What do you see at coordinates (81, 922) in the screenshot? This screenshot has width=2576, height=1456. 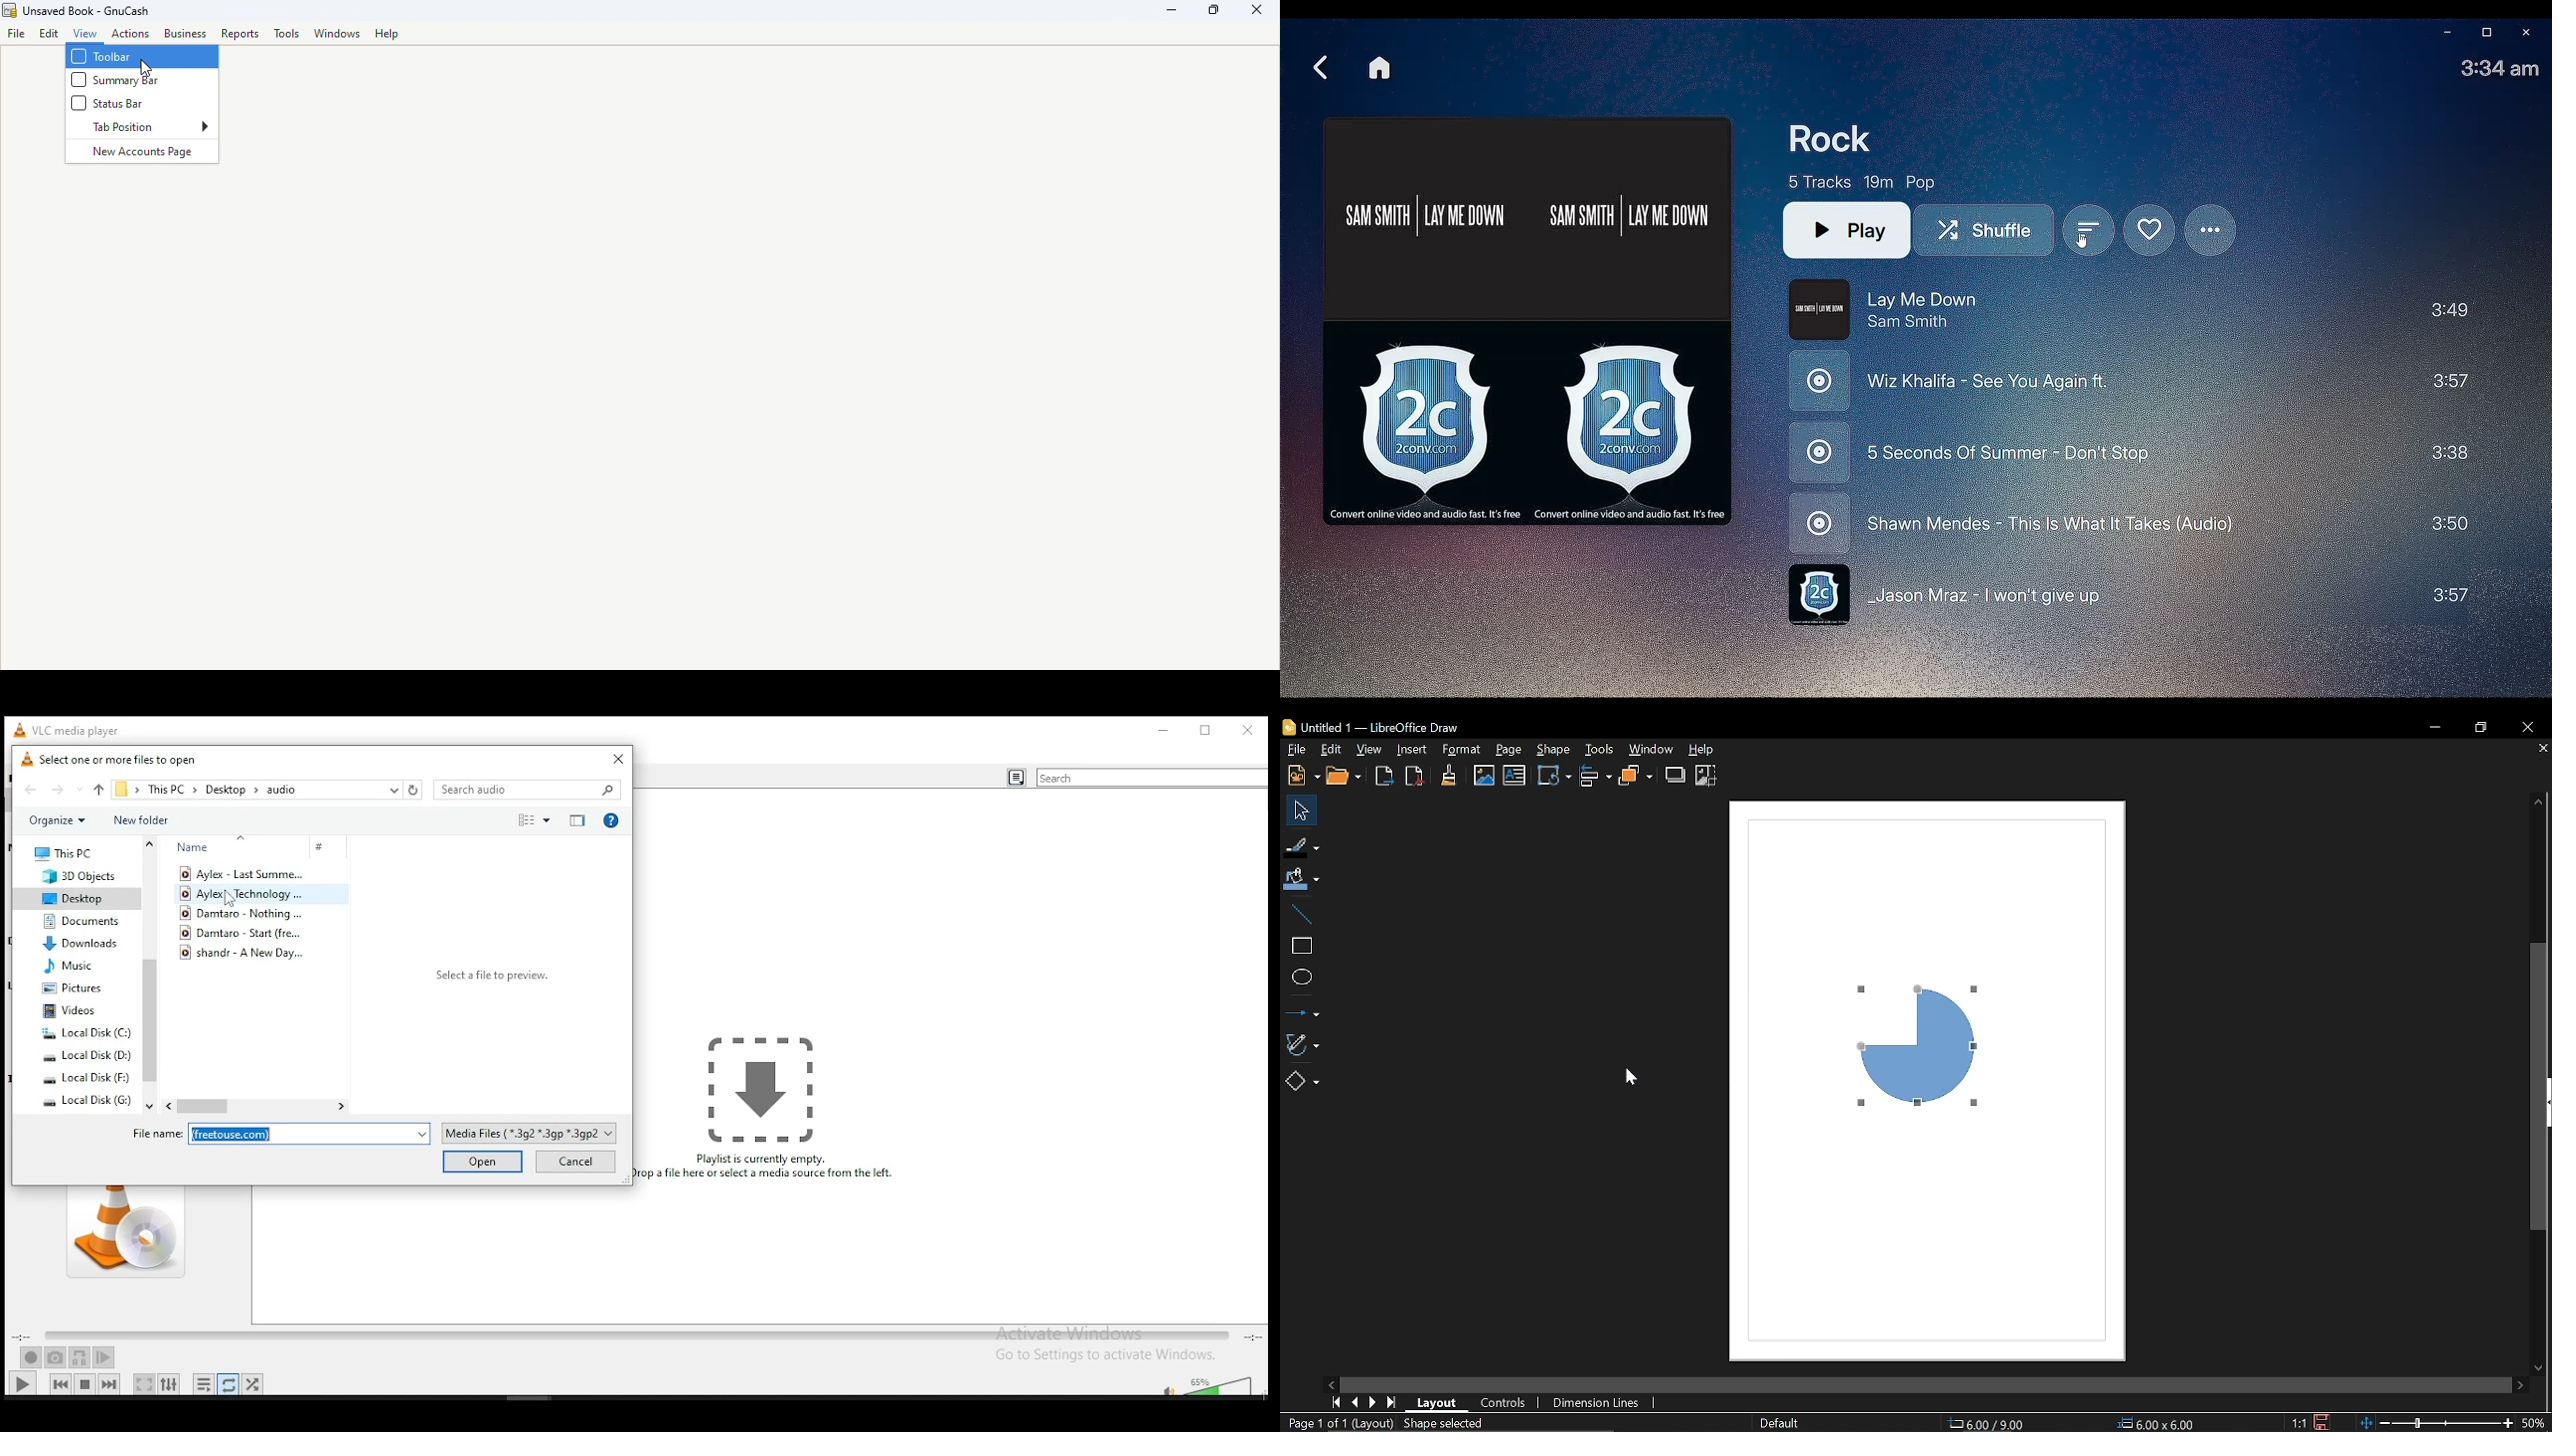 I see `documents` at bounding box center [81, 922].